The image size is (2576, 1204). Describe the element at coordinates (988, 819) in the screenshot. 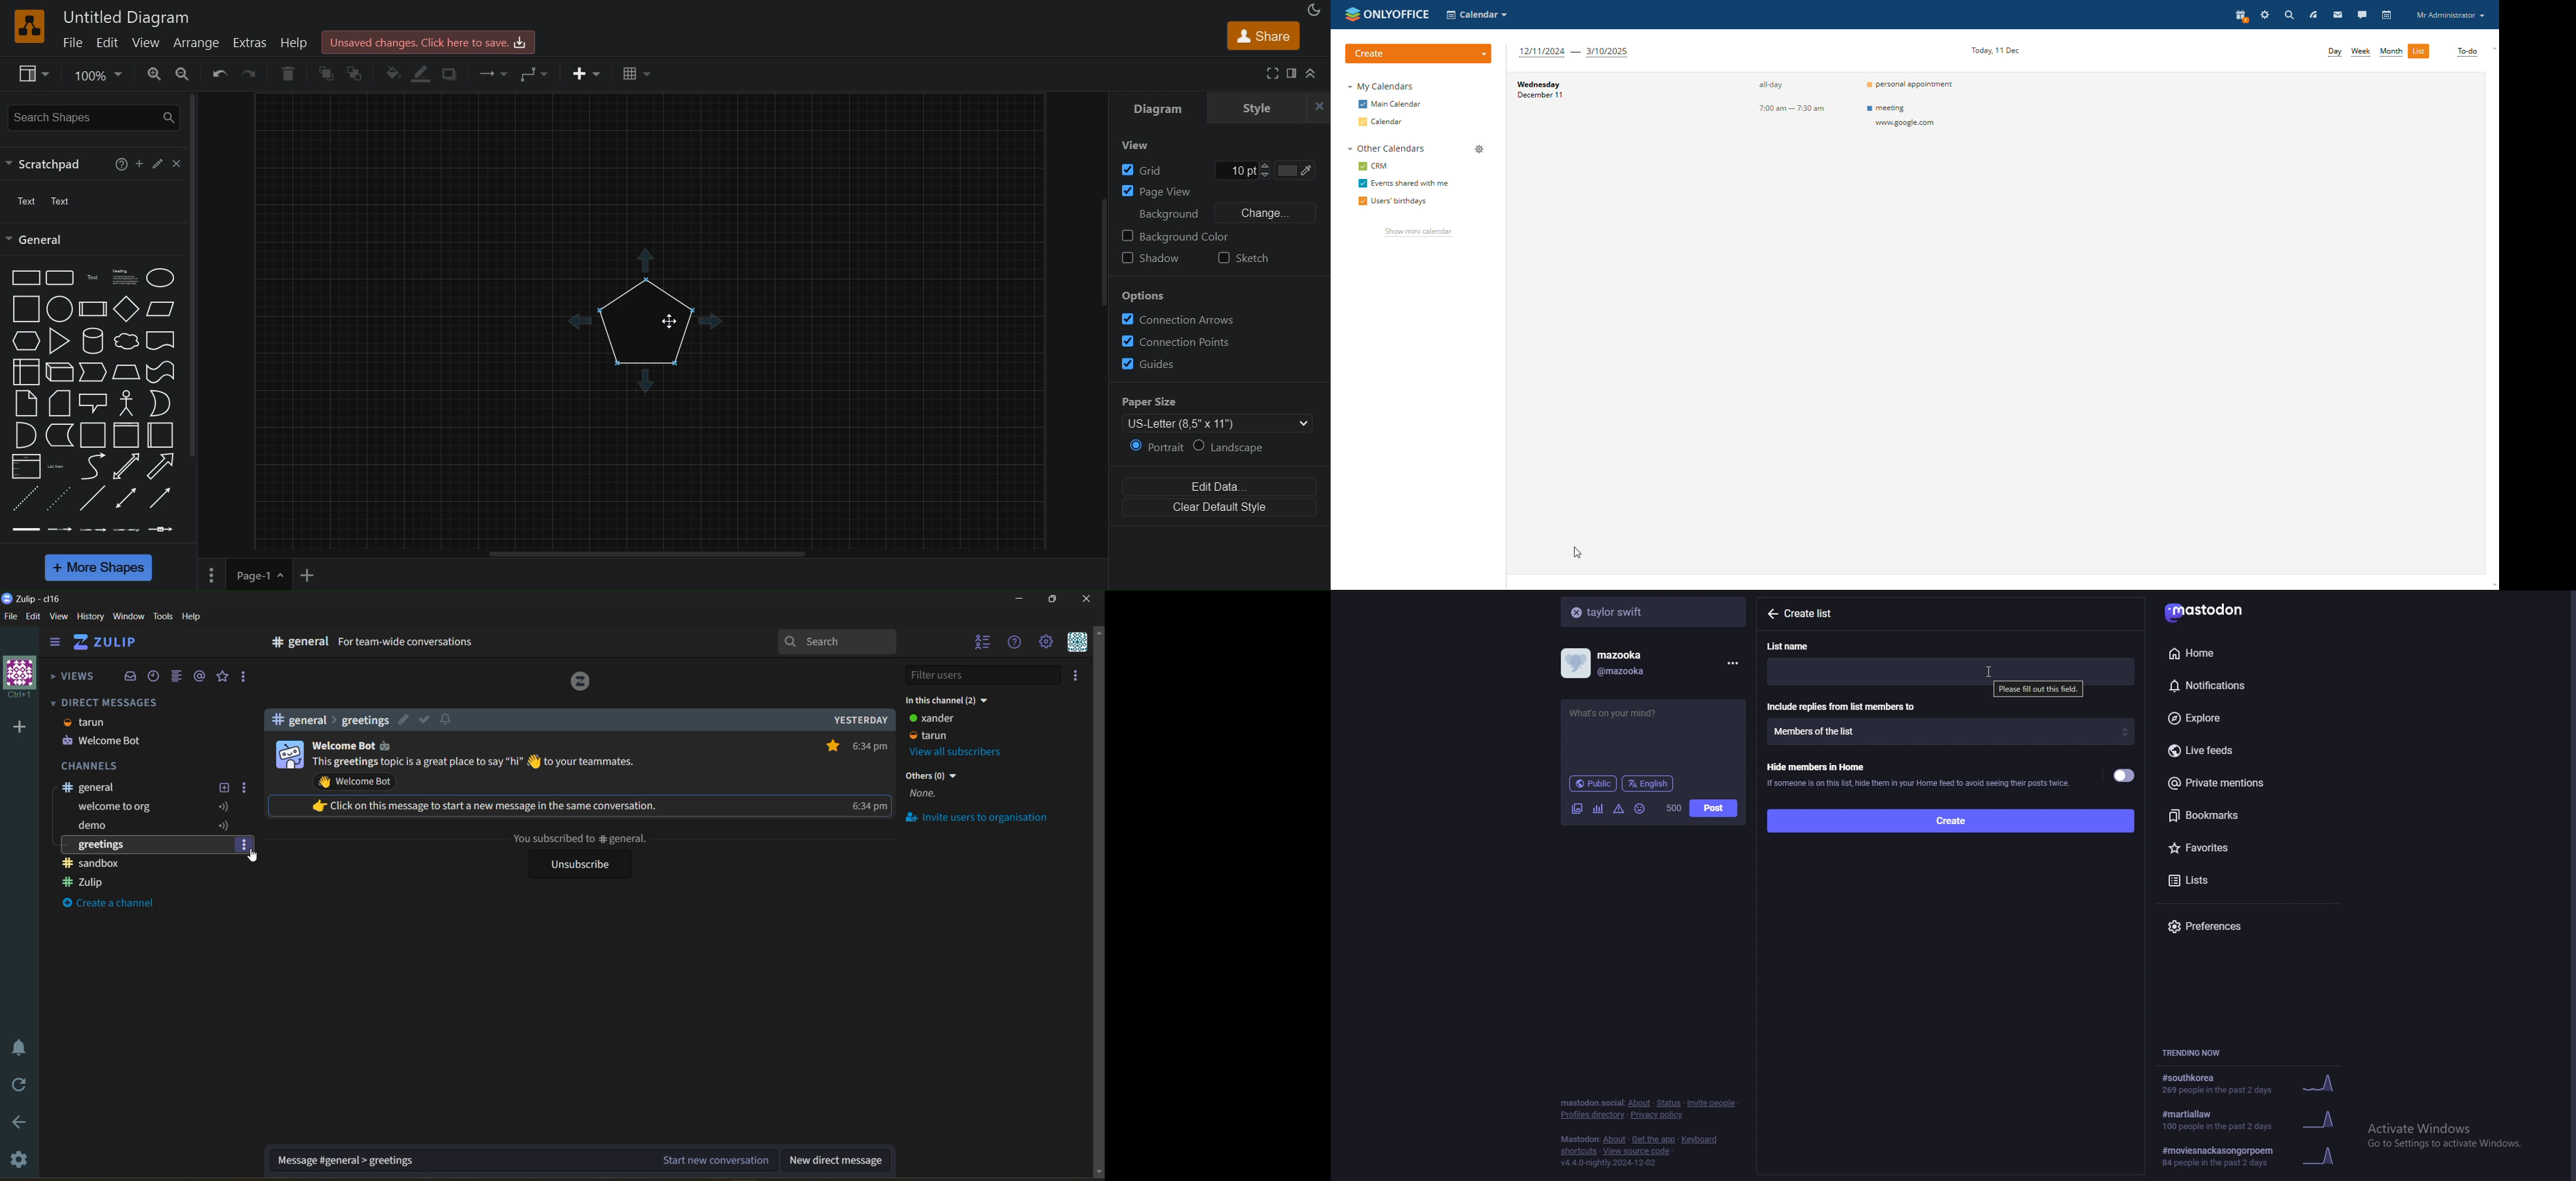

I see `invite users to organisation` at that location.